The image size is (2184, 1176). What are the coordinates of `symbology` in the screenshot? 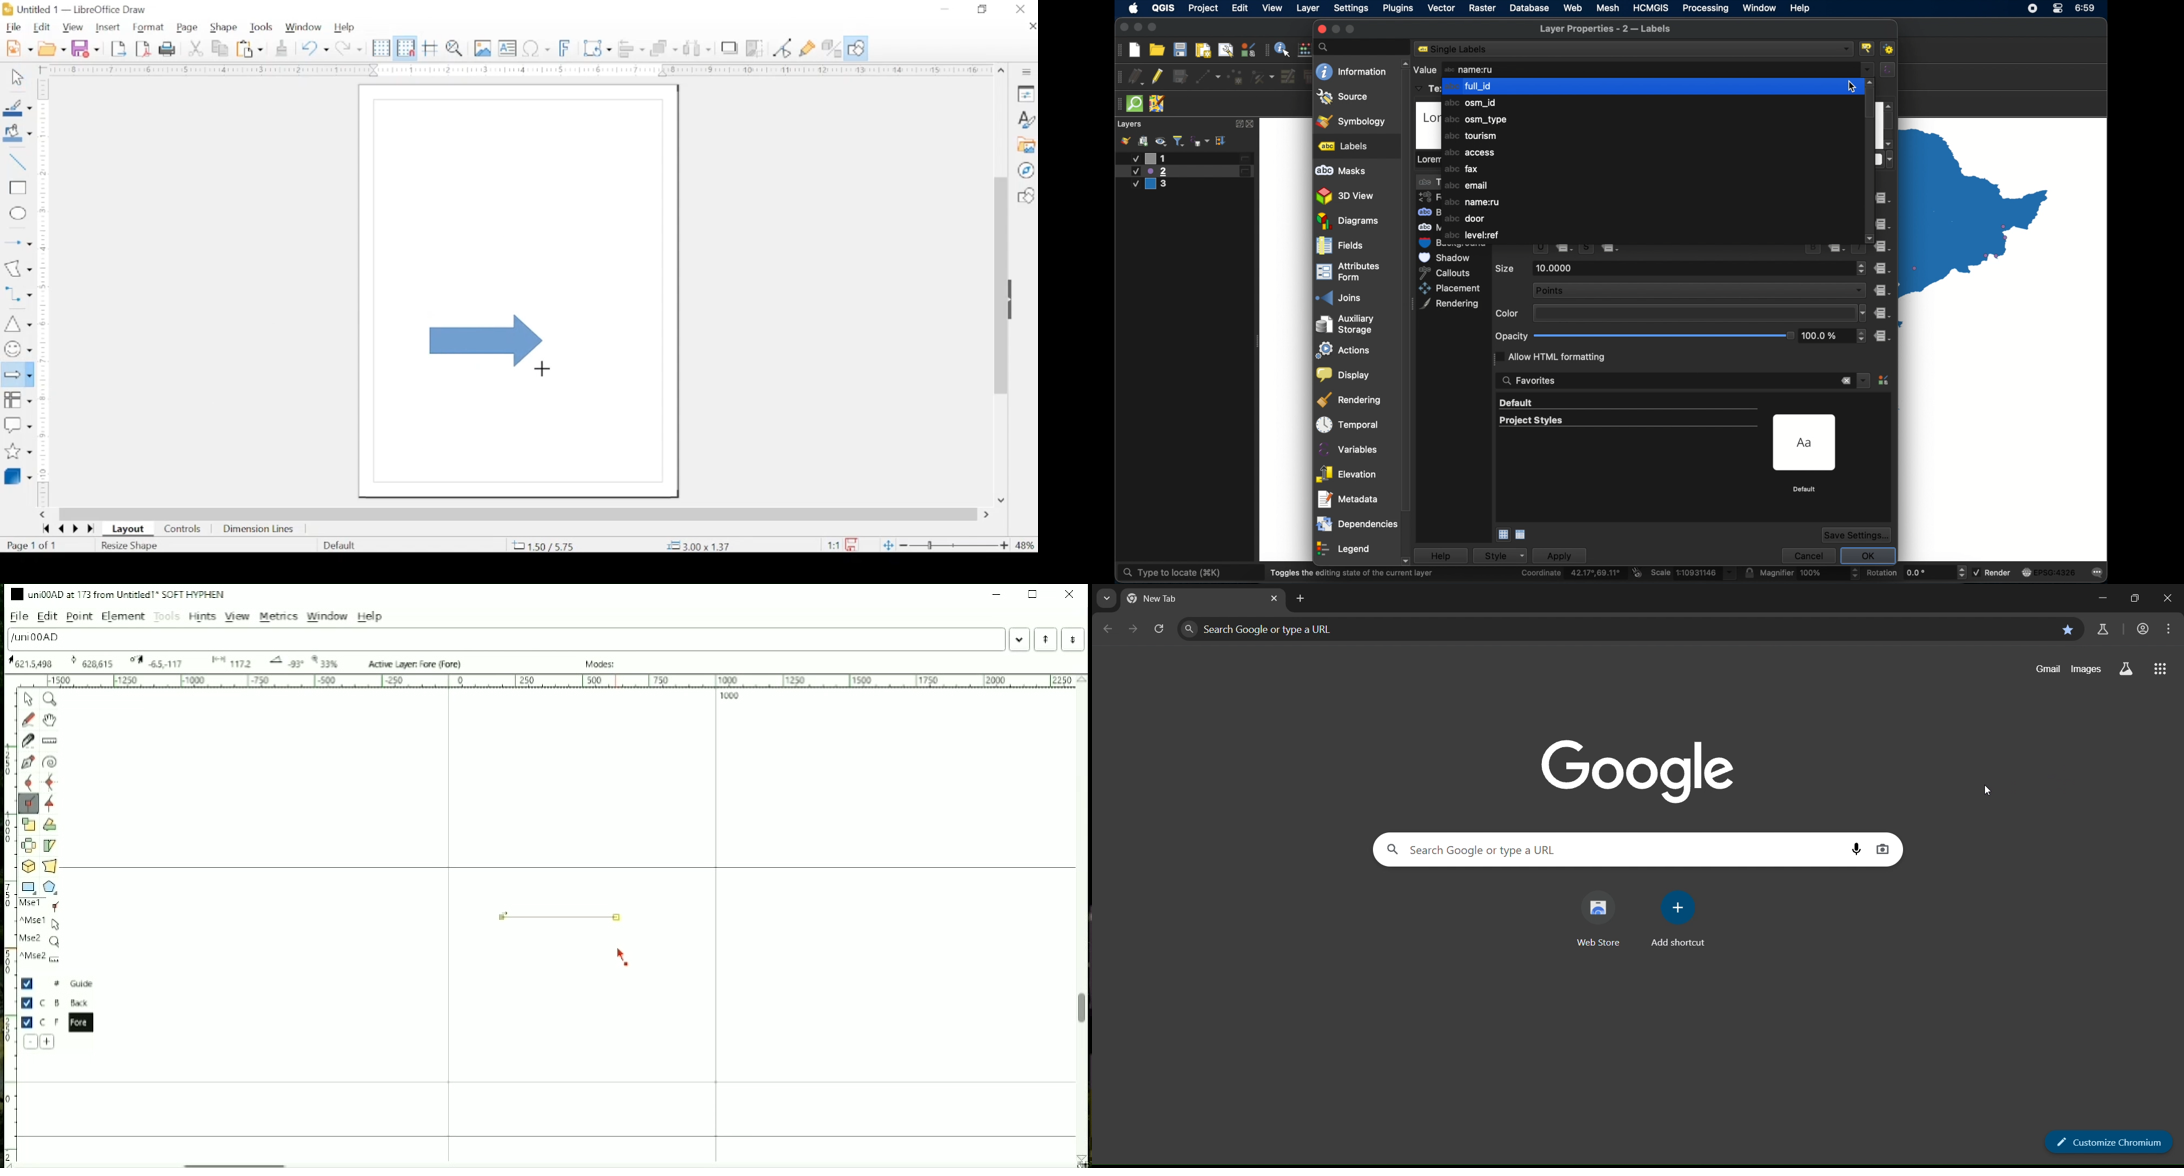 It's located at (1352, 121).